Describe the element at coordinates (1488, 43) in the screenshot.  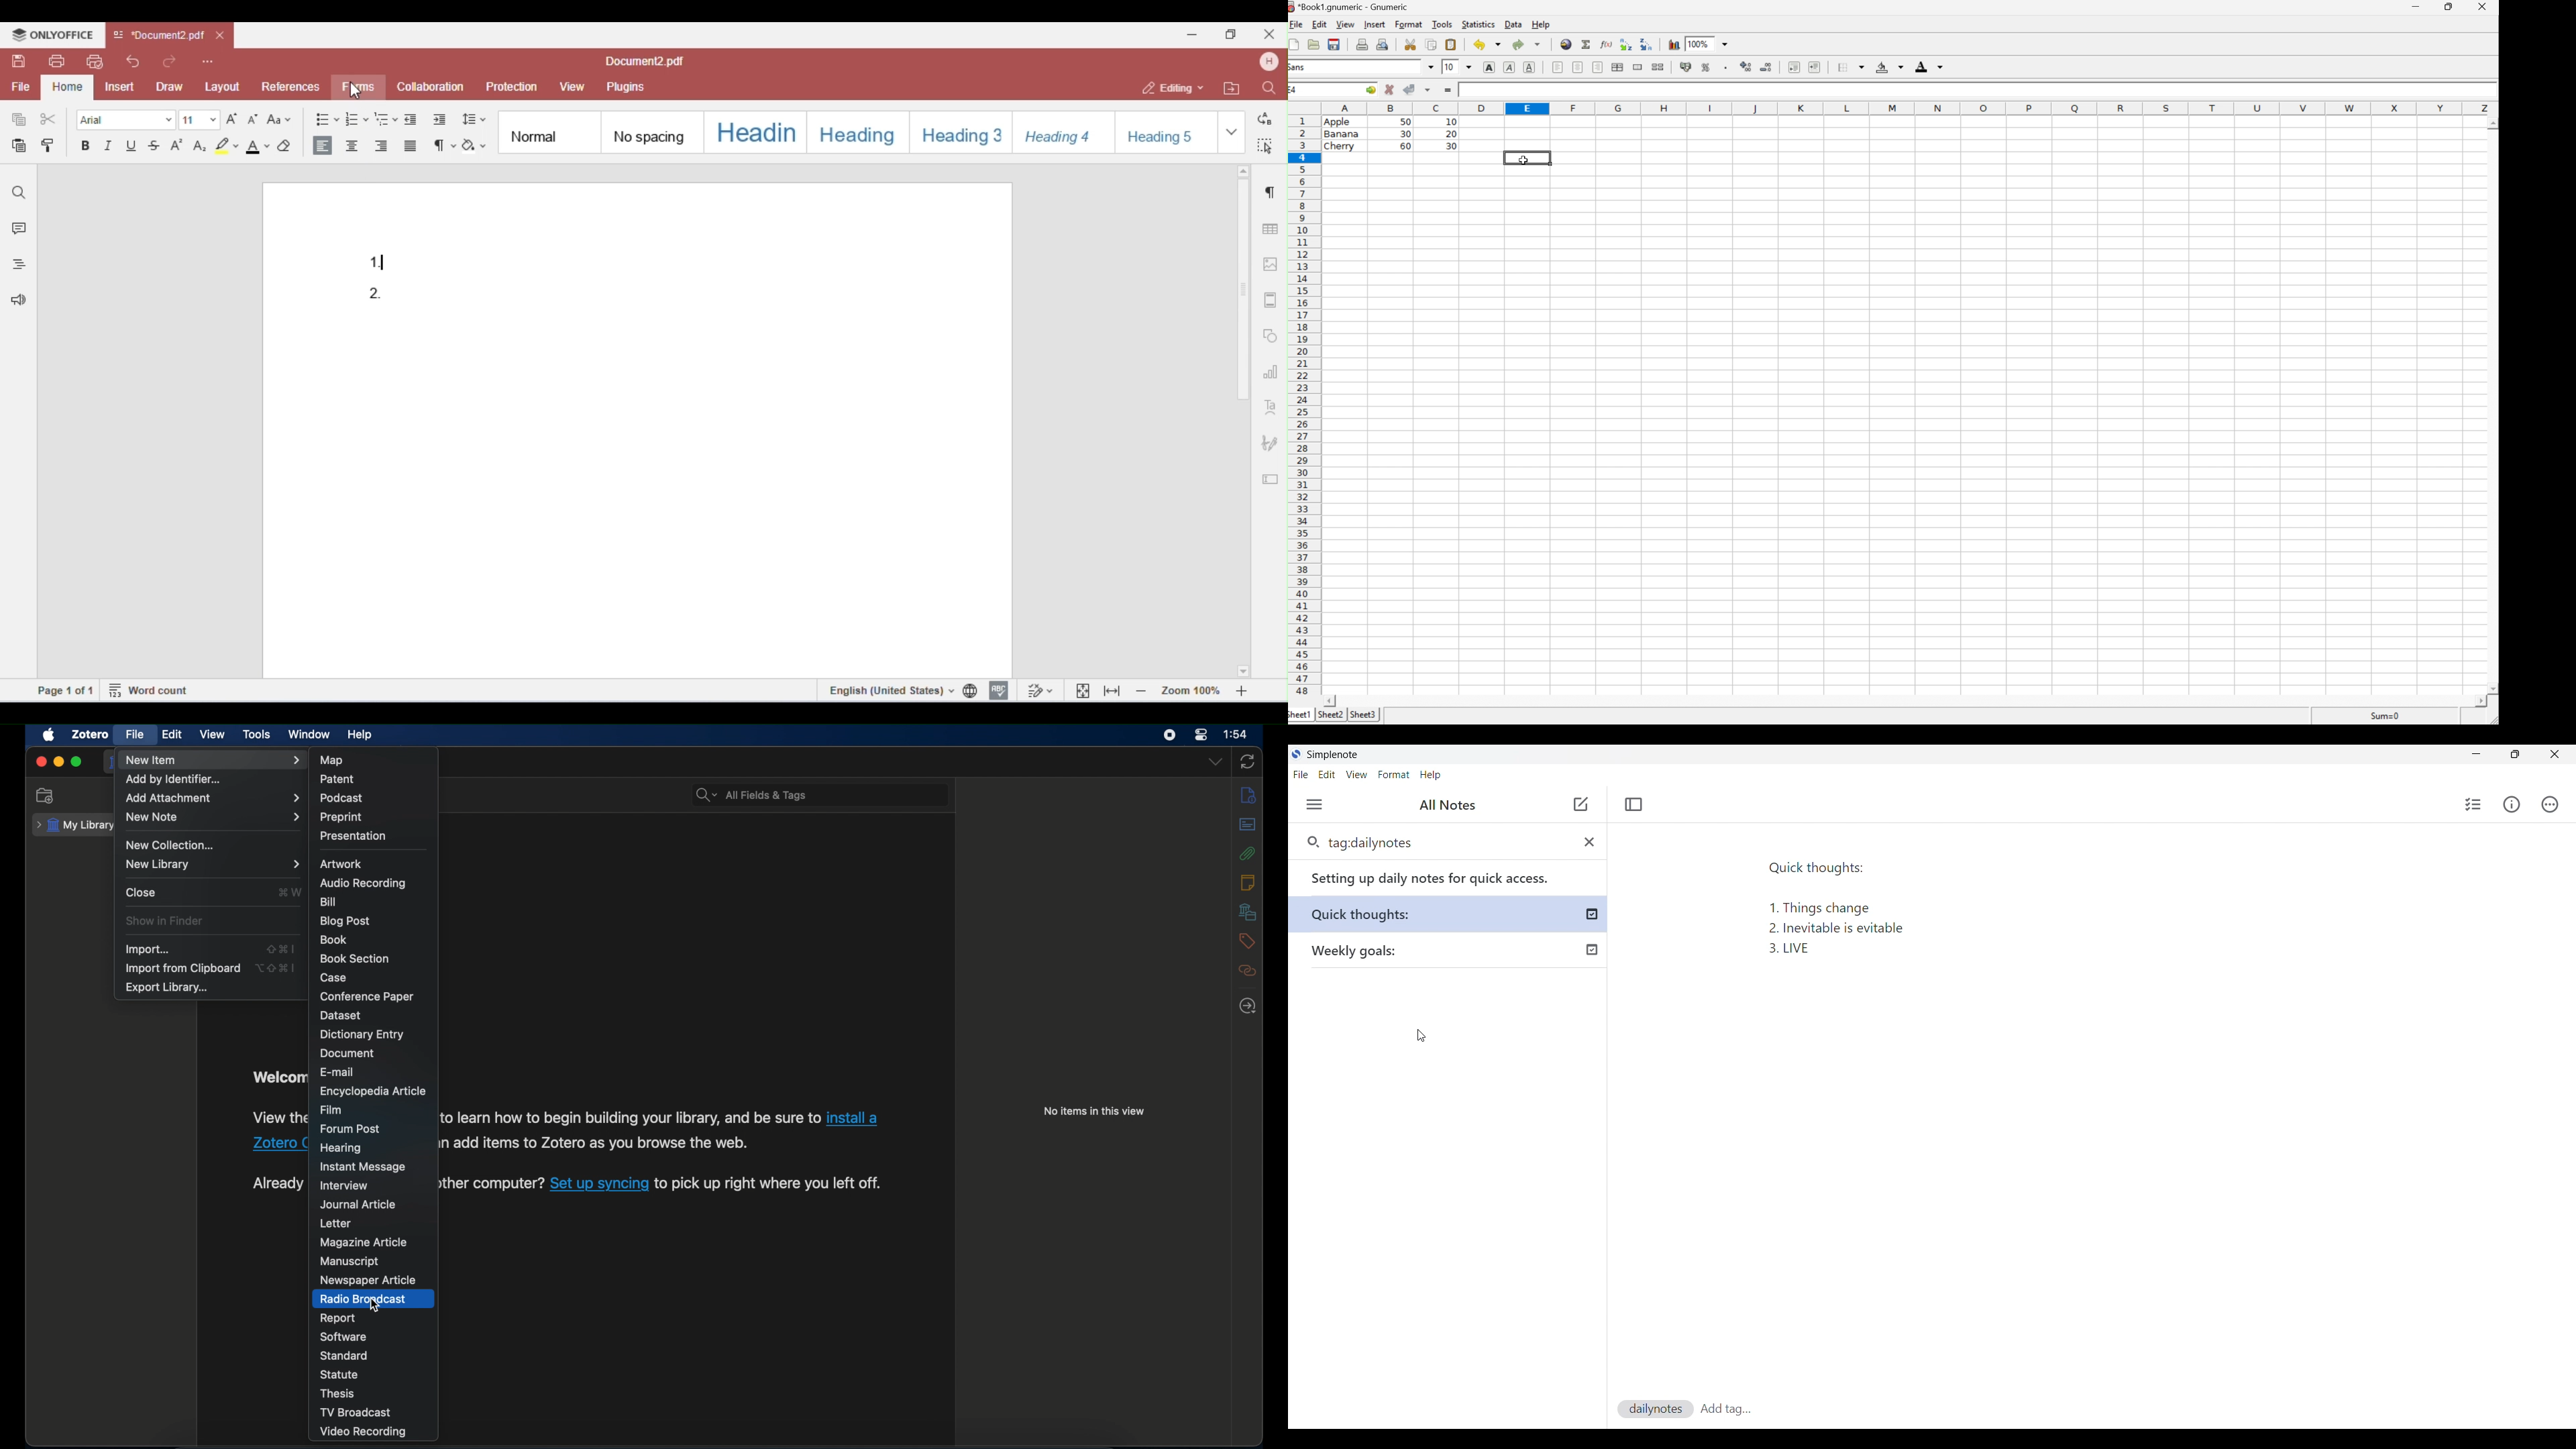
I see `undo` at that location.